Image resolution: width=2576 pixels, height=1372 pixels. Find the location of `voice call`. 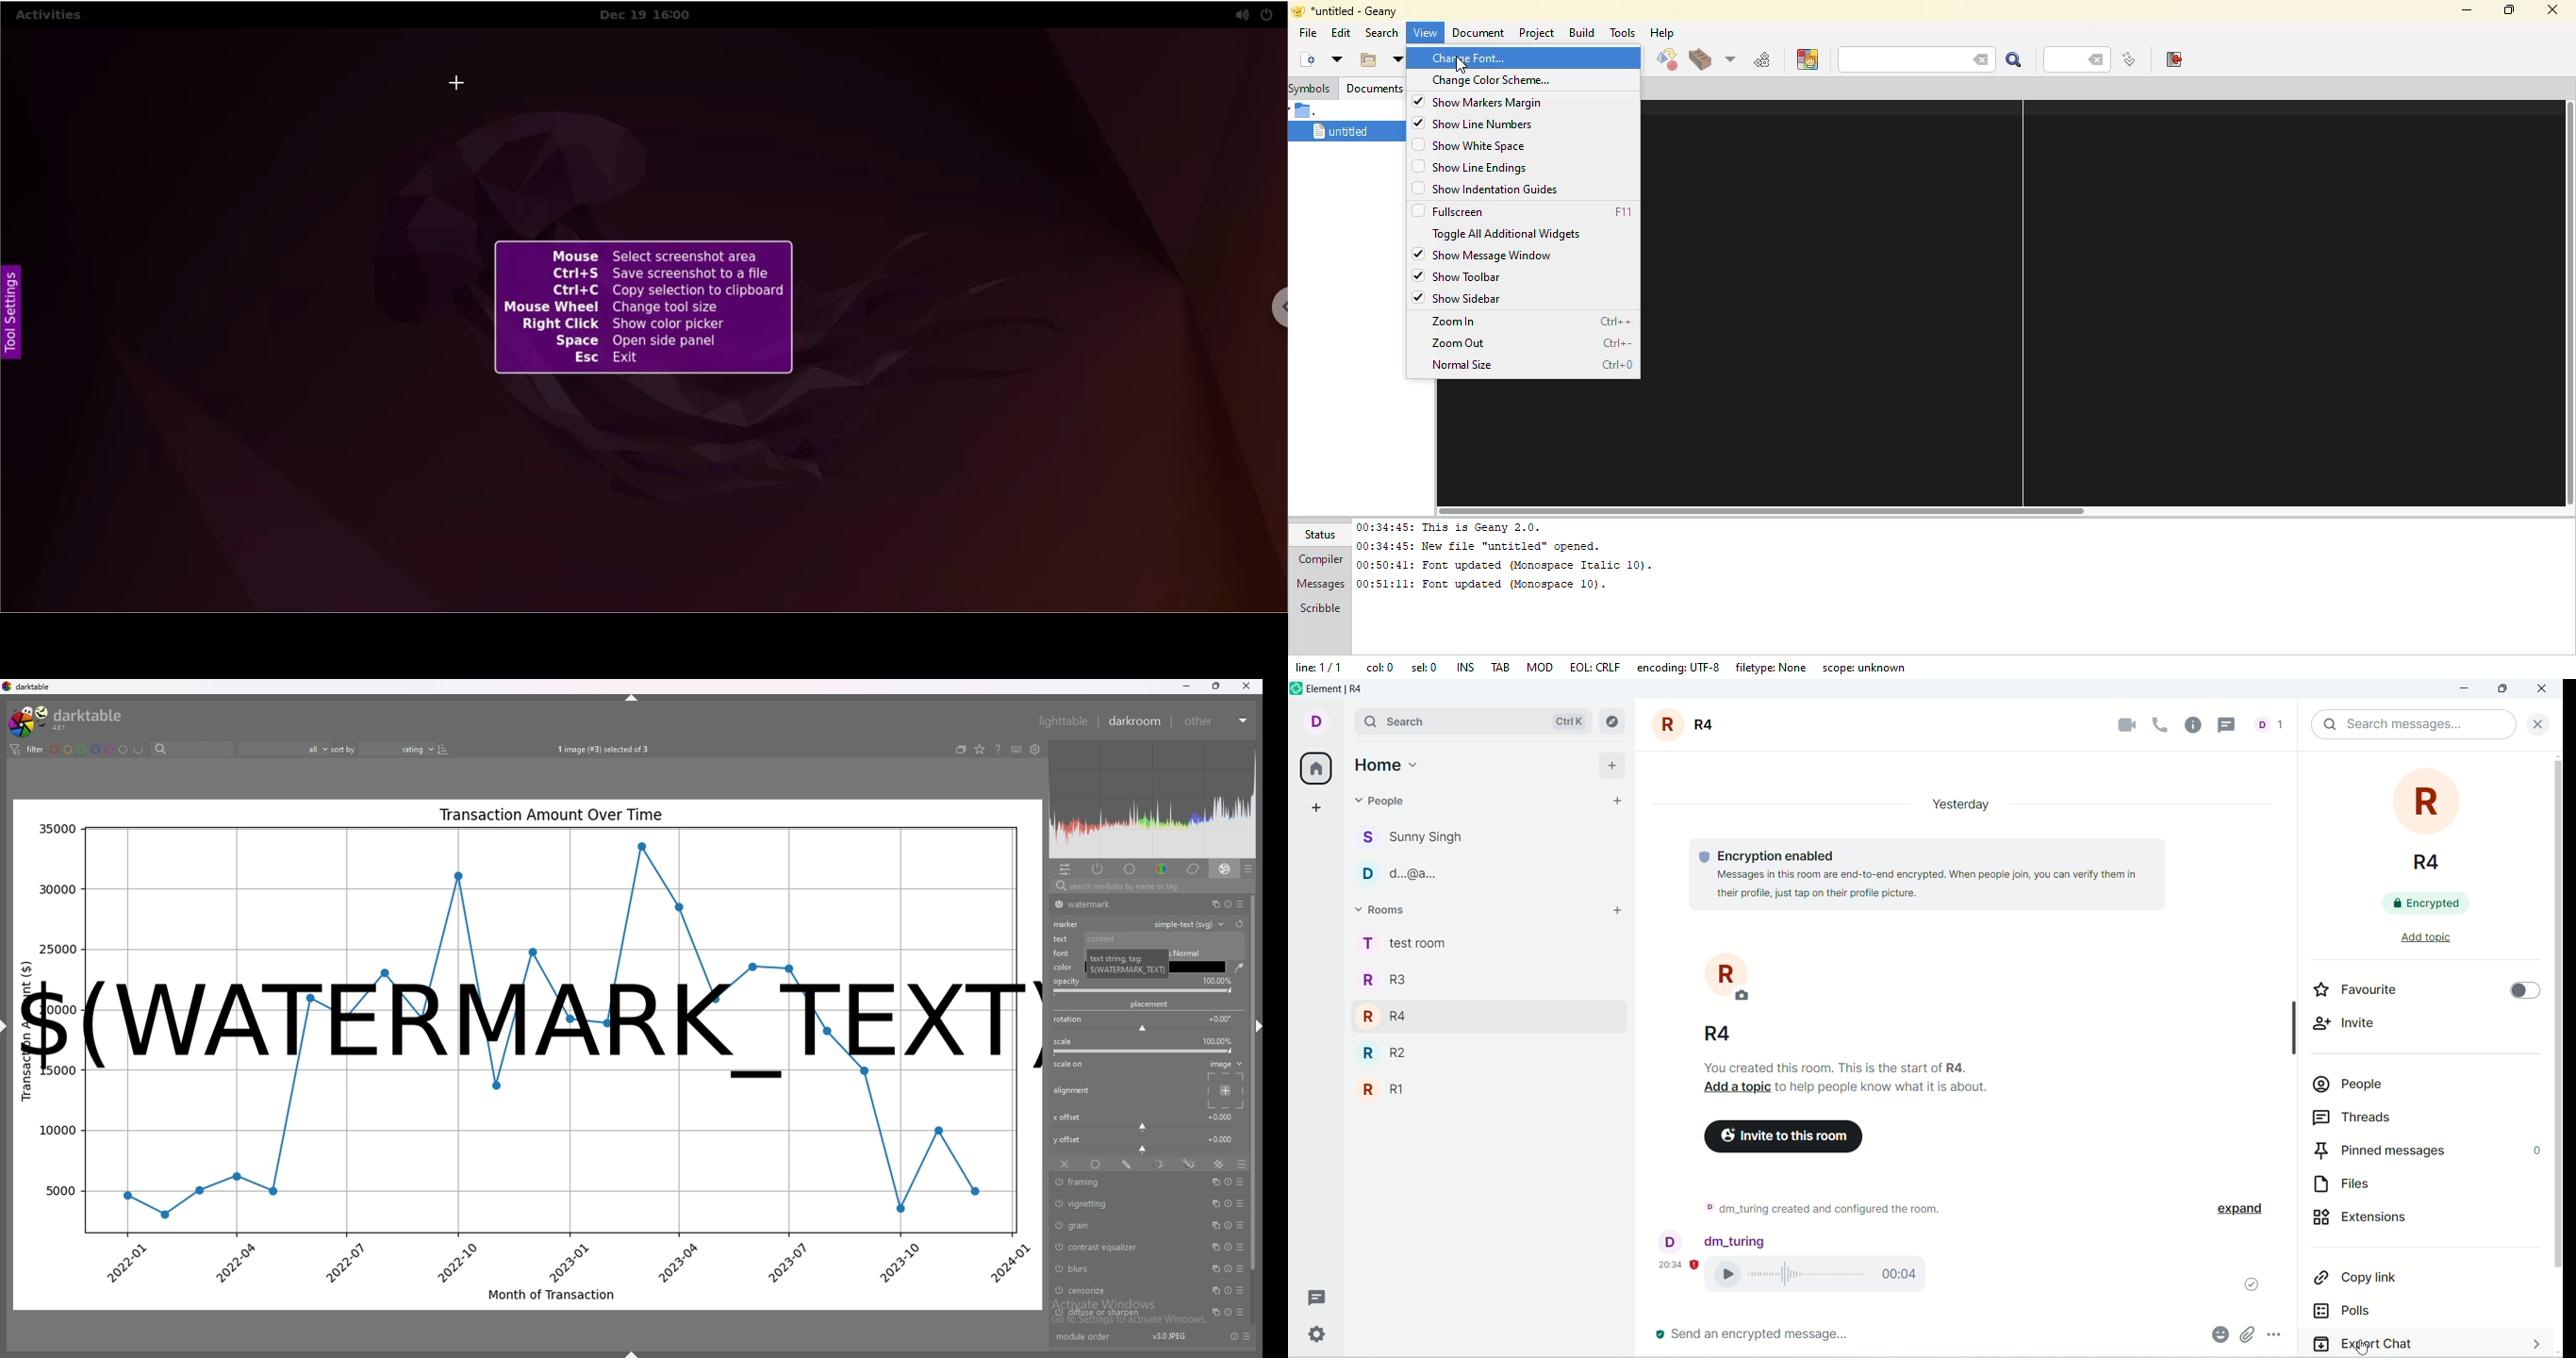

voice call is located at coordinates (2162, 724).